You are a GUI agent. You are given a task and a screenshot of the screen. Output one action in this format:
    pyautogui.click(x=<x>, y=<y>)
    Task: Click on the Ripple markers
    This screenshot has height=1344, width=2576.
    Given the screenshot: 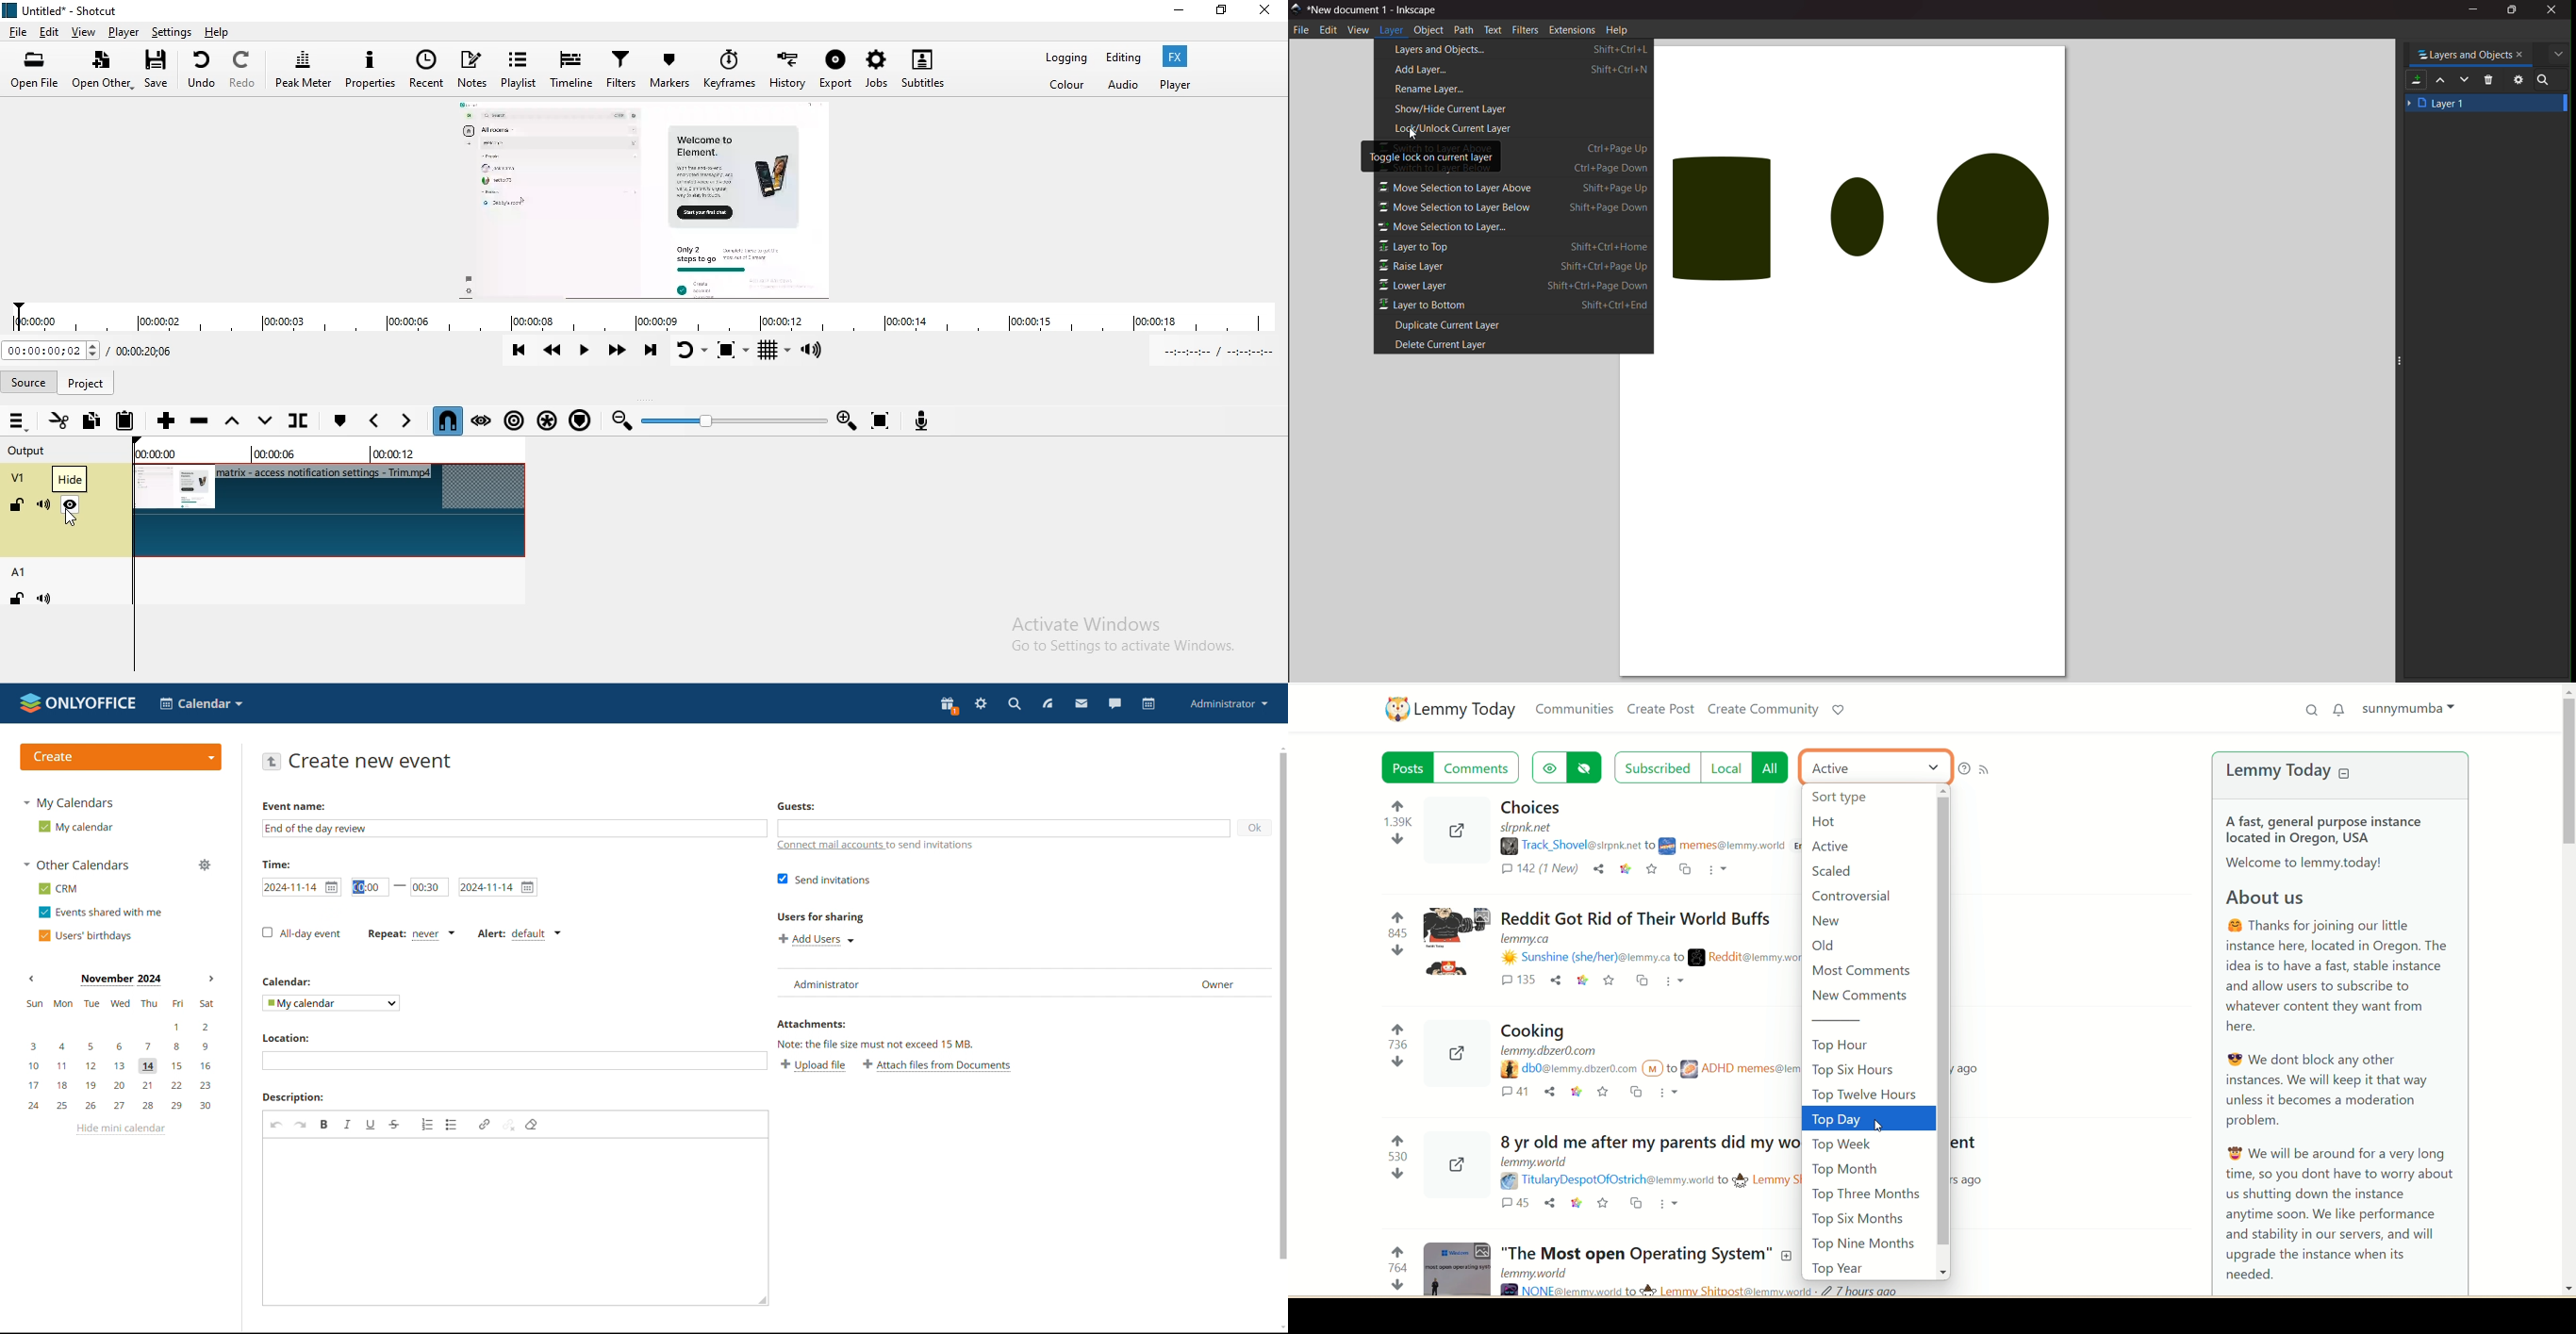 What is the action you would take?
    pyautogui.click(x=582, y=422)
    